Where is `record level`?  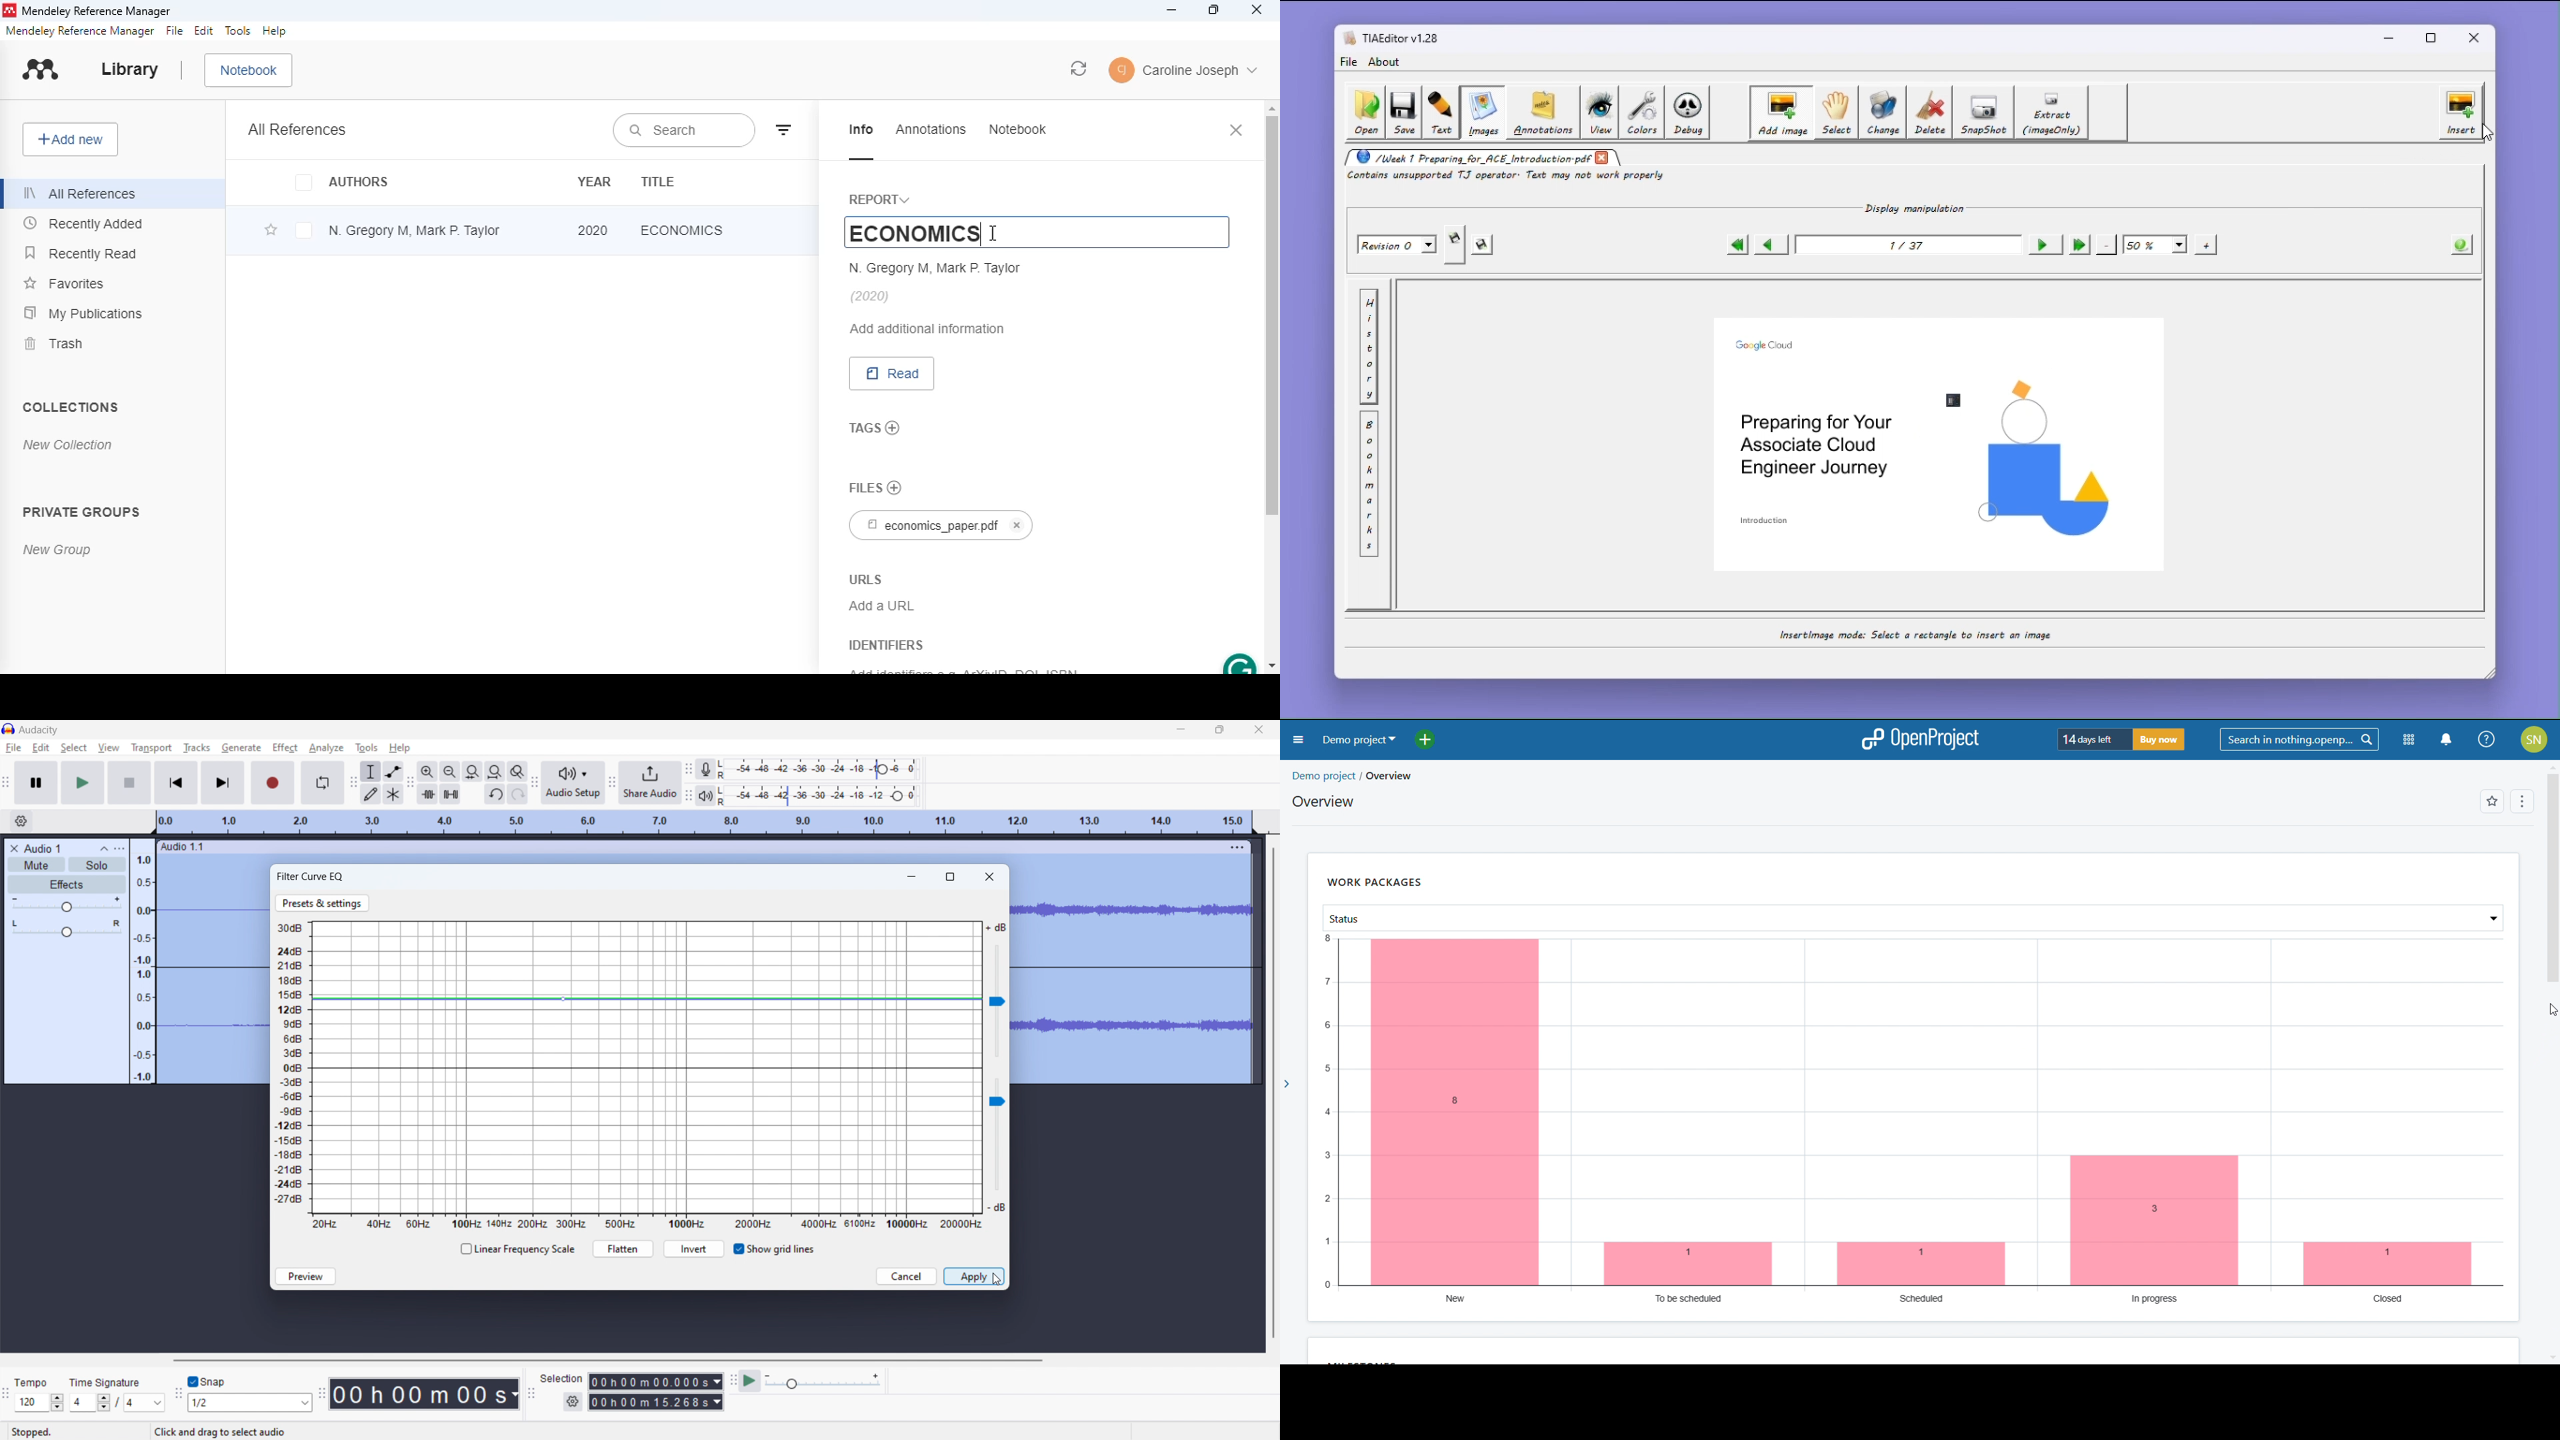 record level is located at coordinates (822, 769).